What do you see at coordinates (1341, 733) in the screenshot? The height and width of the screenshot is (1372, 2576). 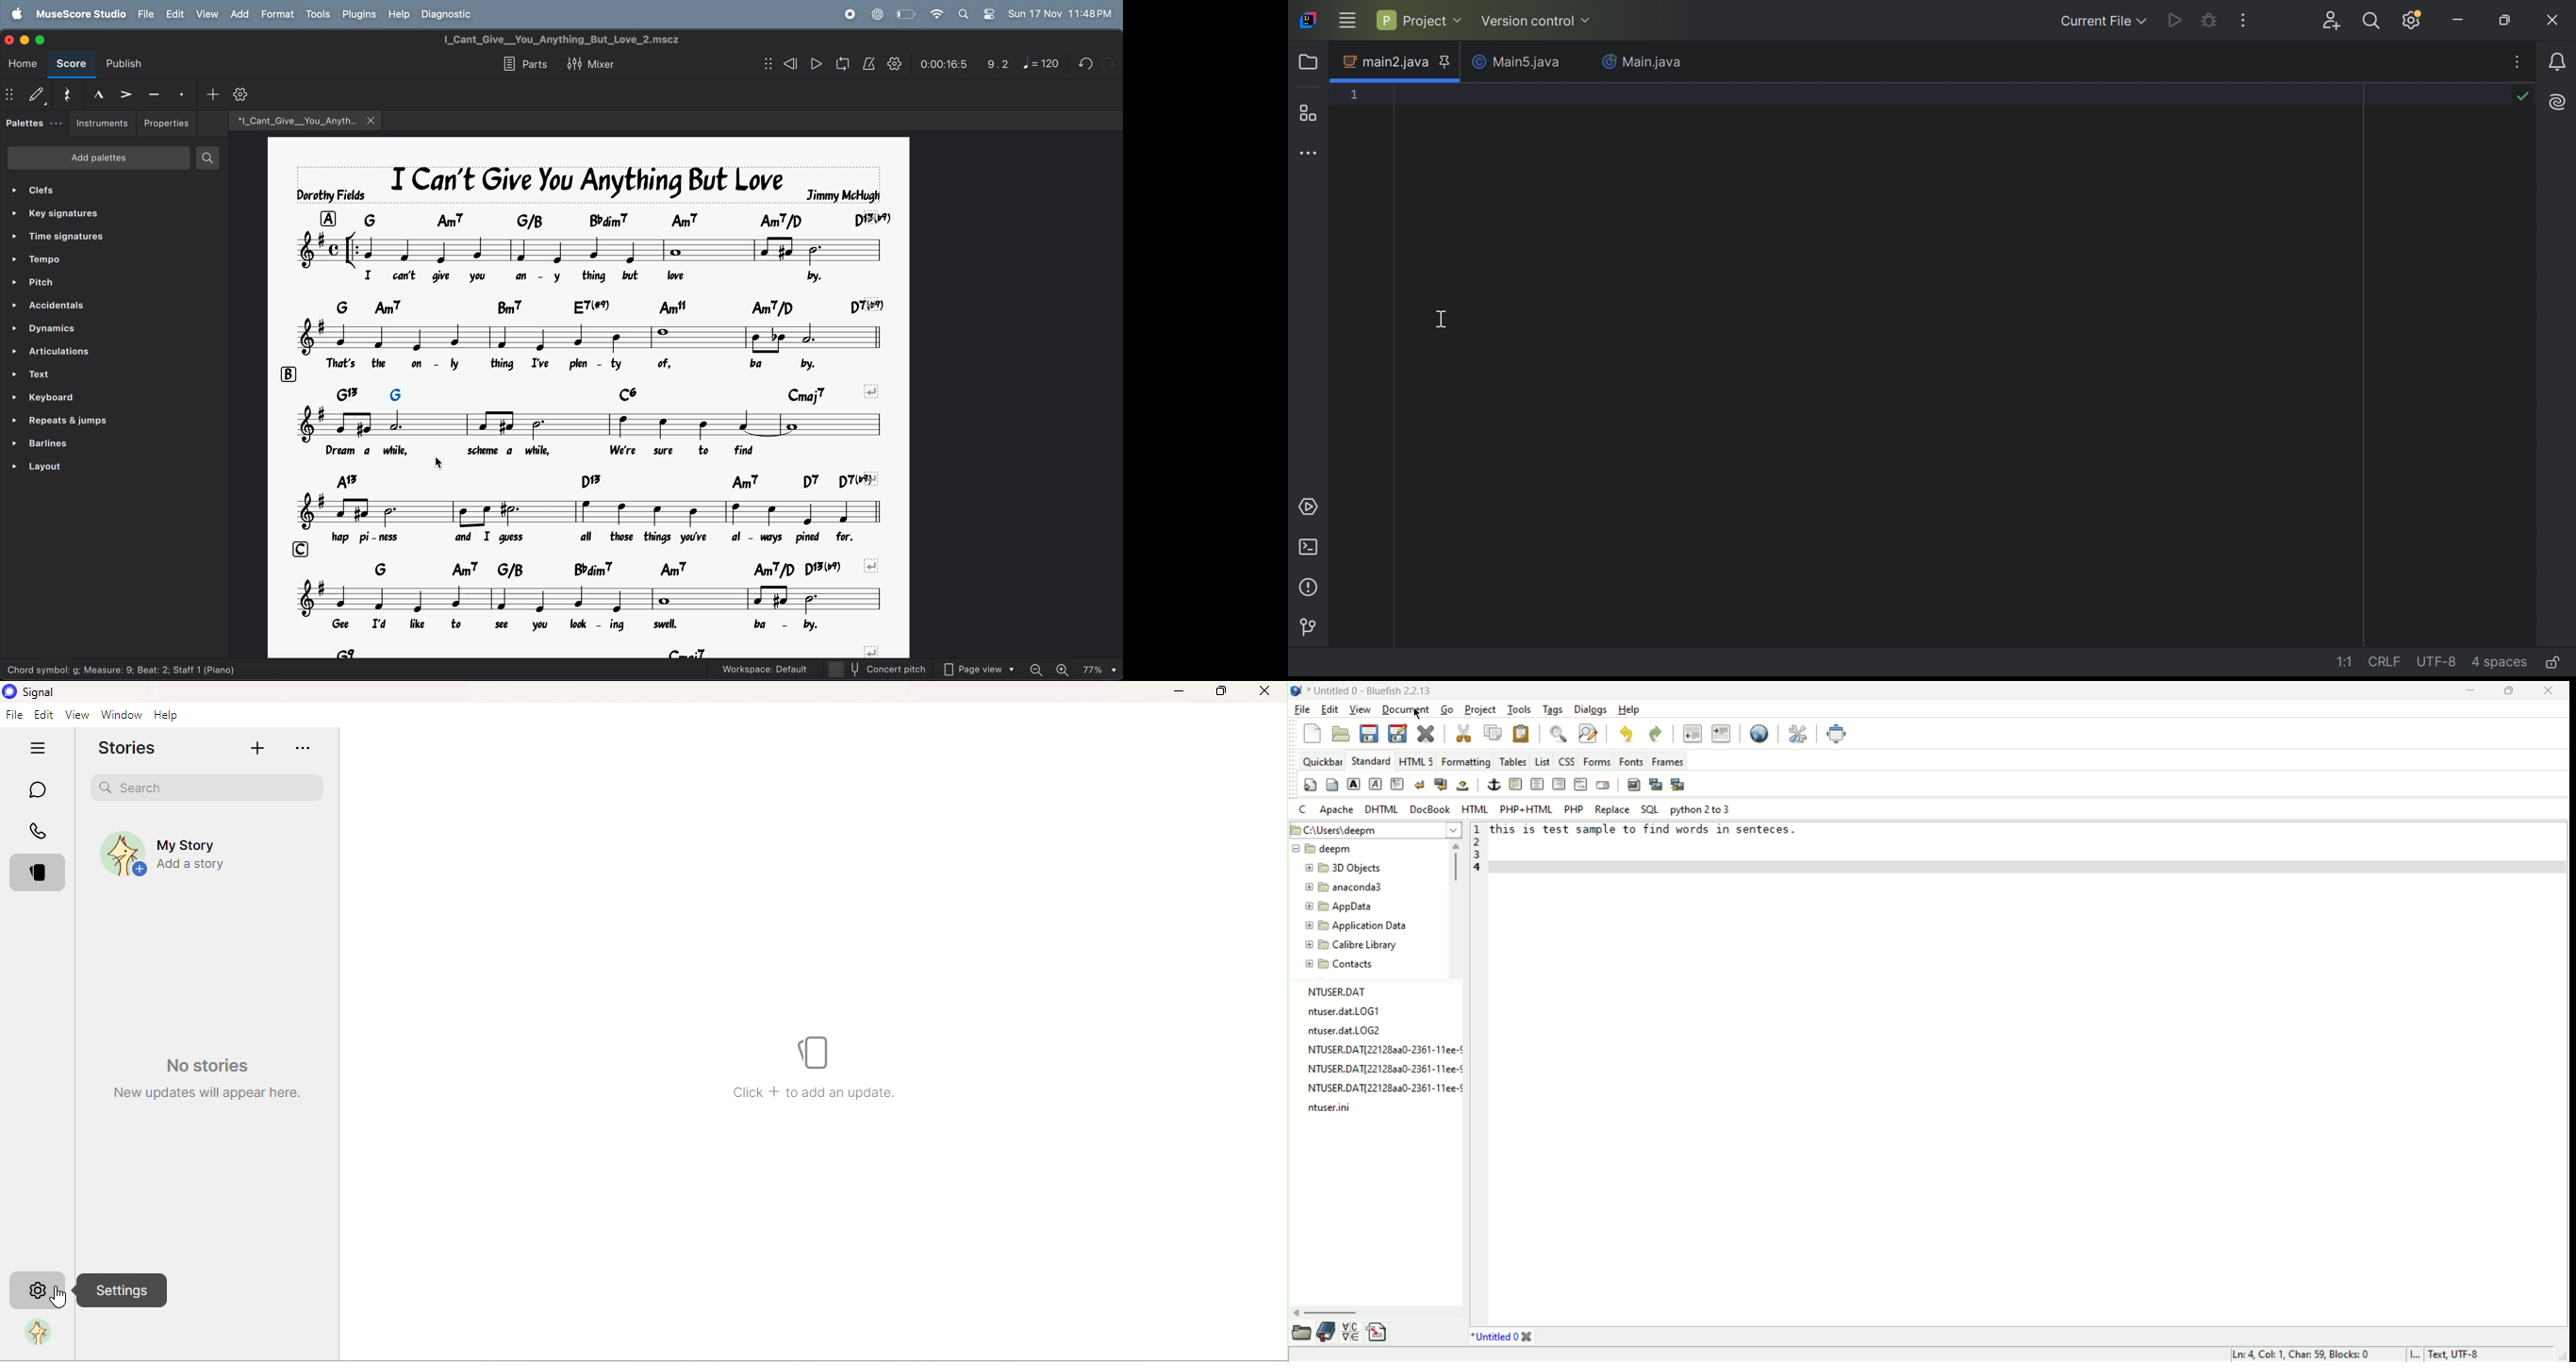 I see `open file` at bounding box center [1341, 733].